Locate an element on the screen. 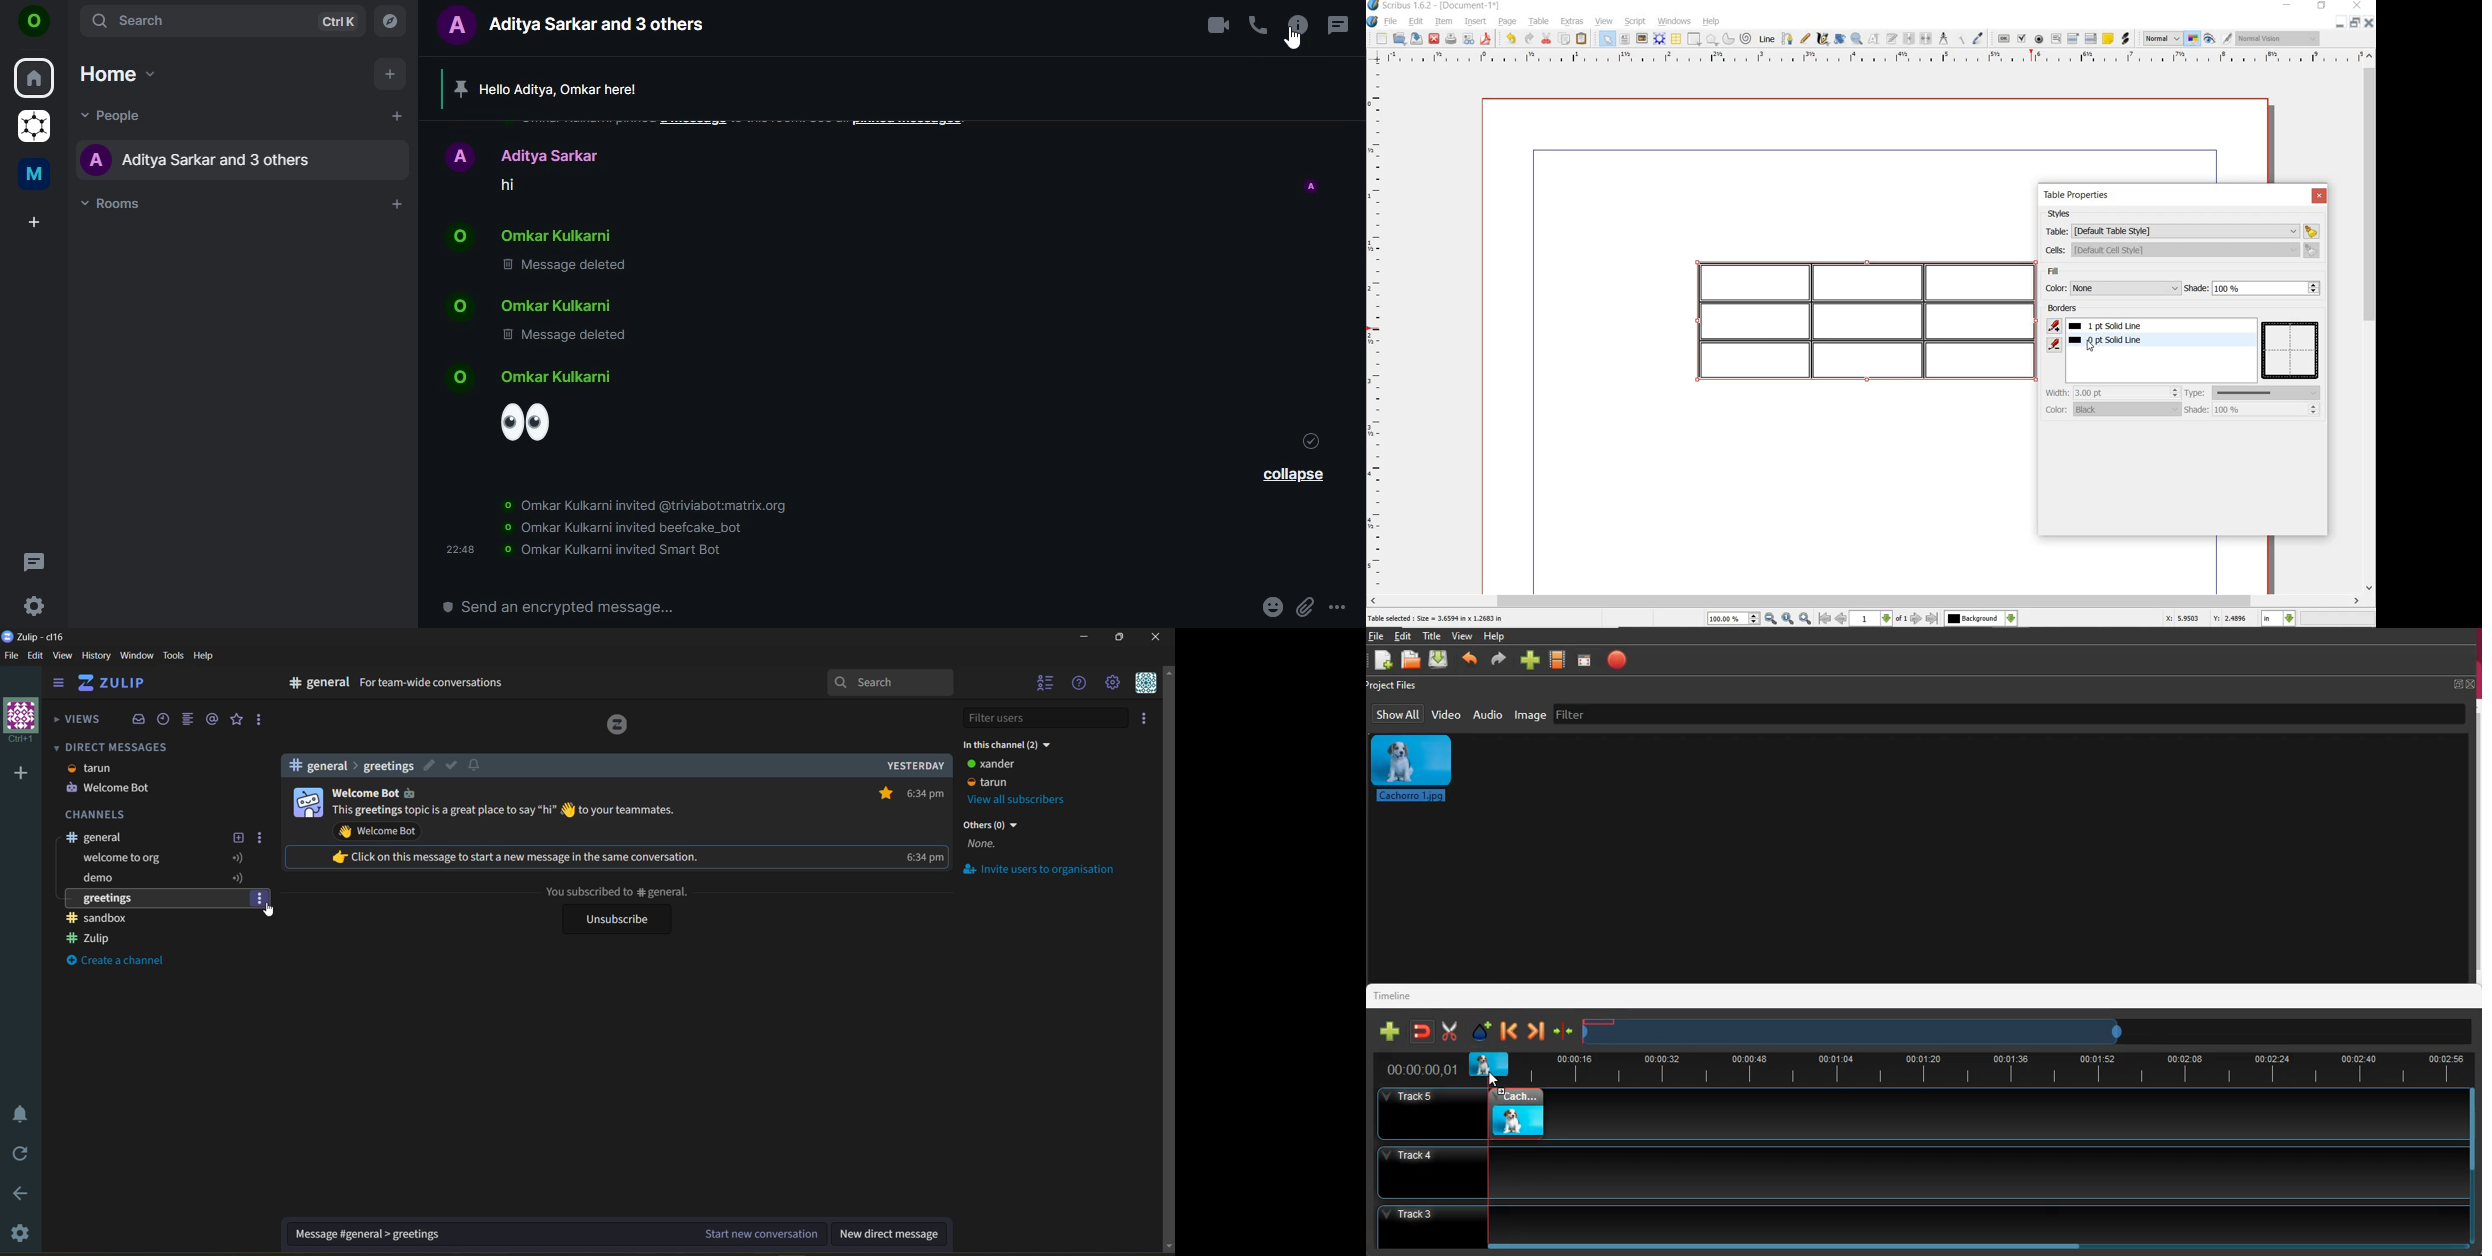 This screenshot has height=1260, width=2492. print is located at coordinates (1451, 40).